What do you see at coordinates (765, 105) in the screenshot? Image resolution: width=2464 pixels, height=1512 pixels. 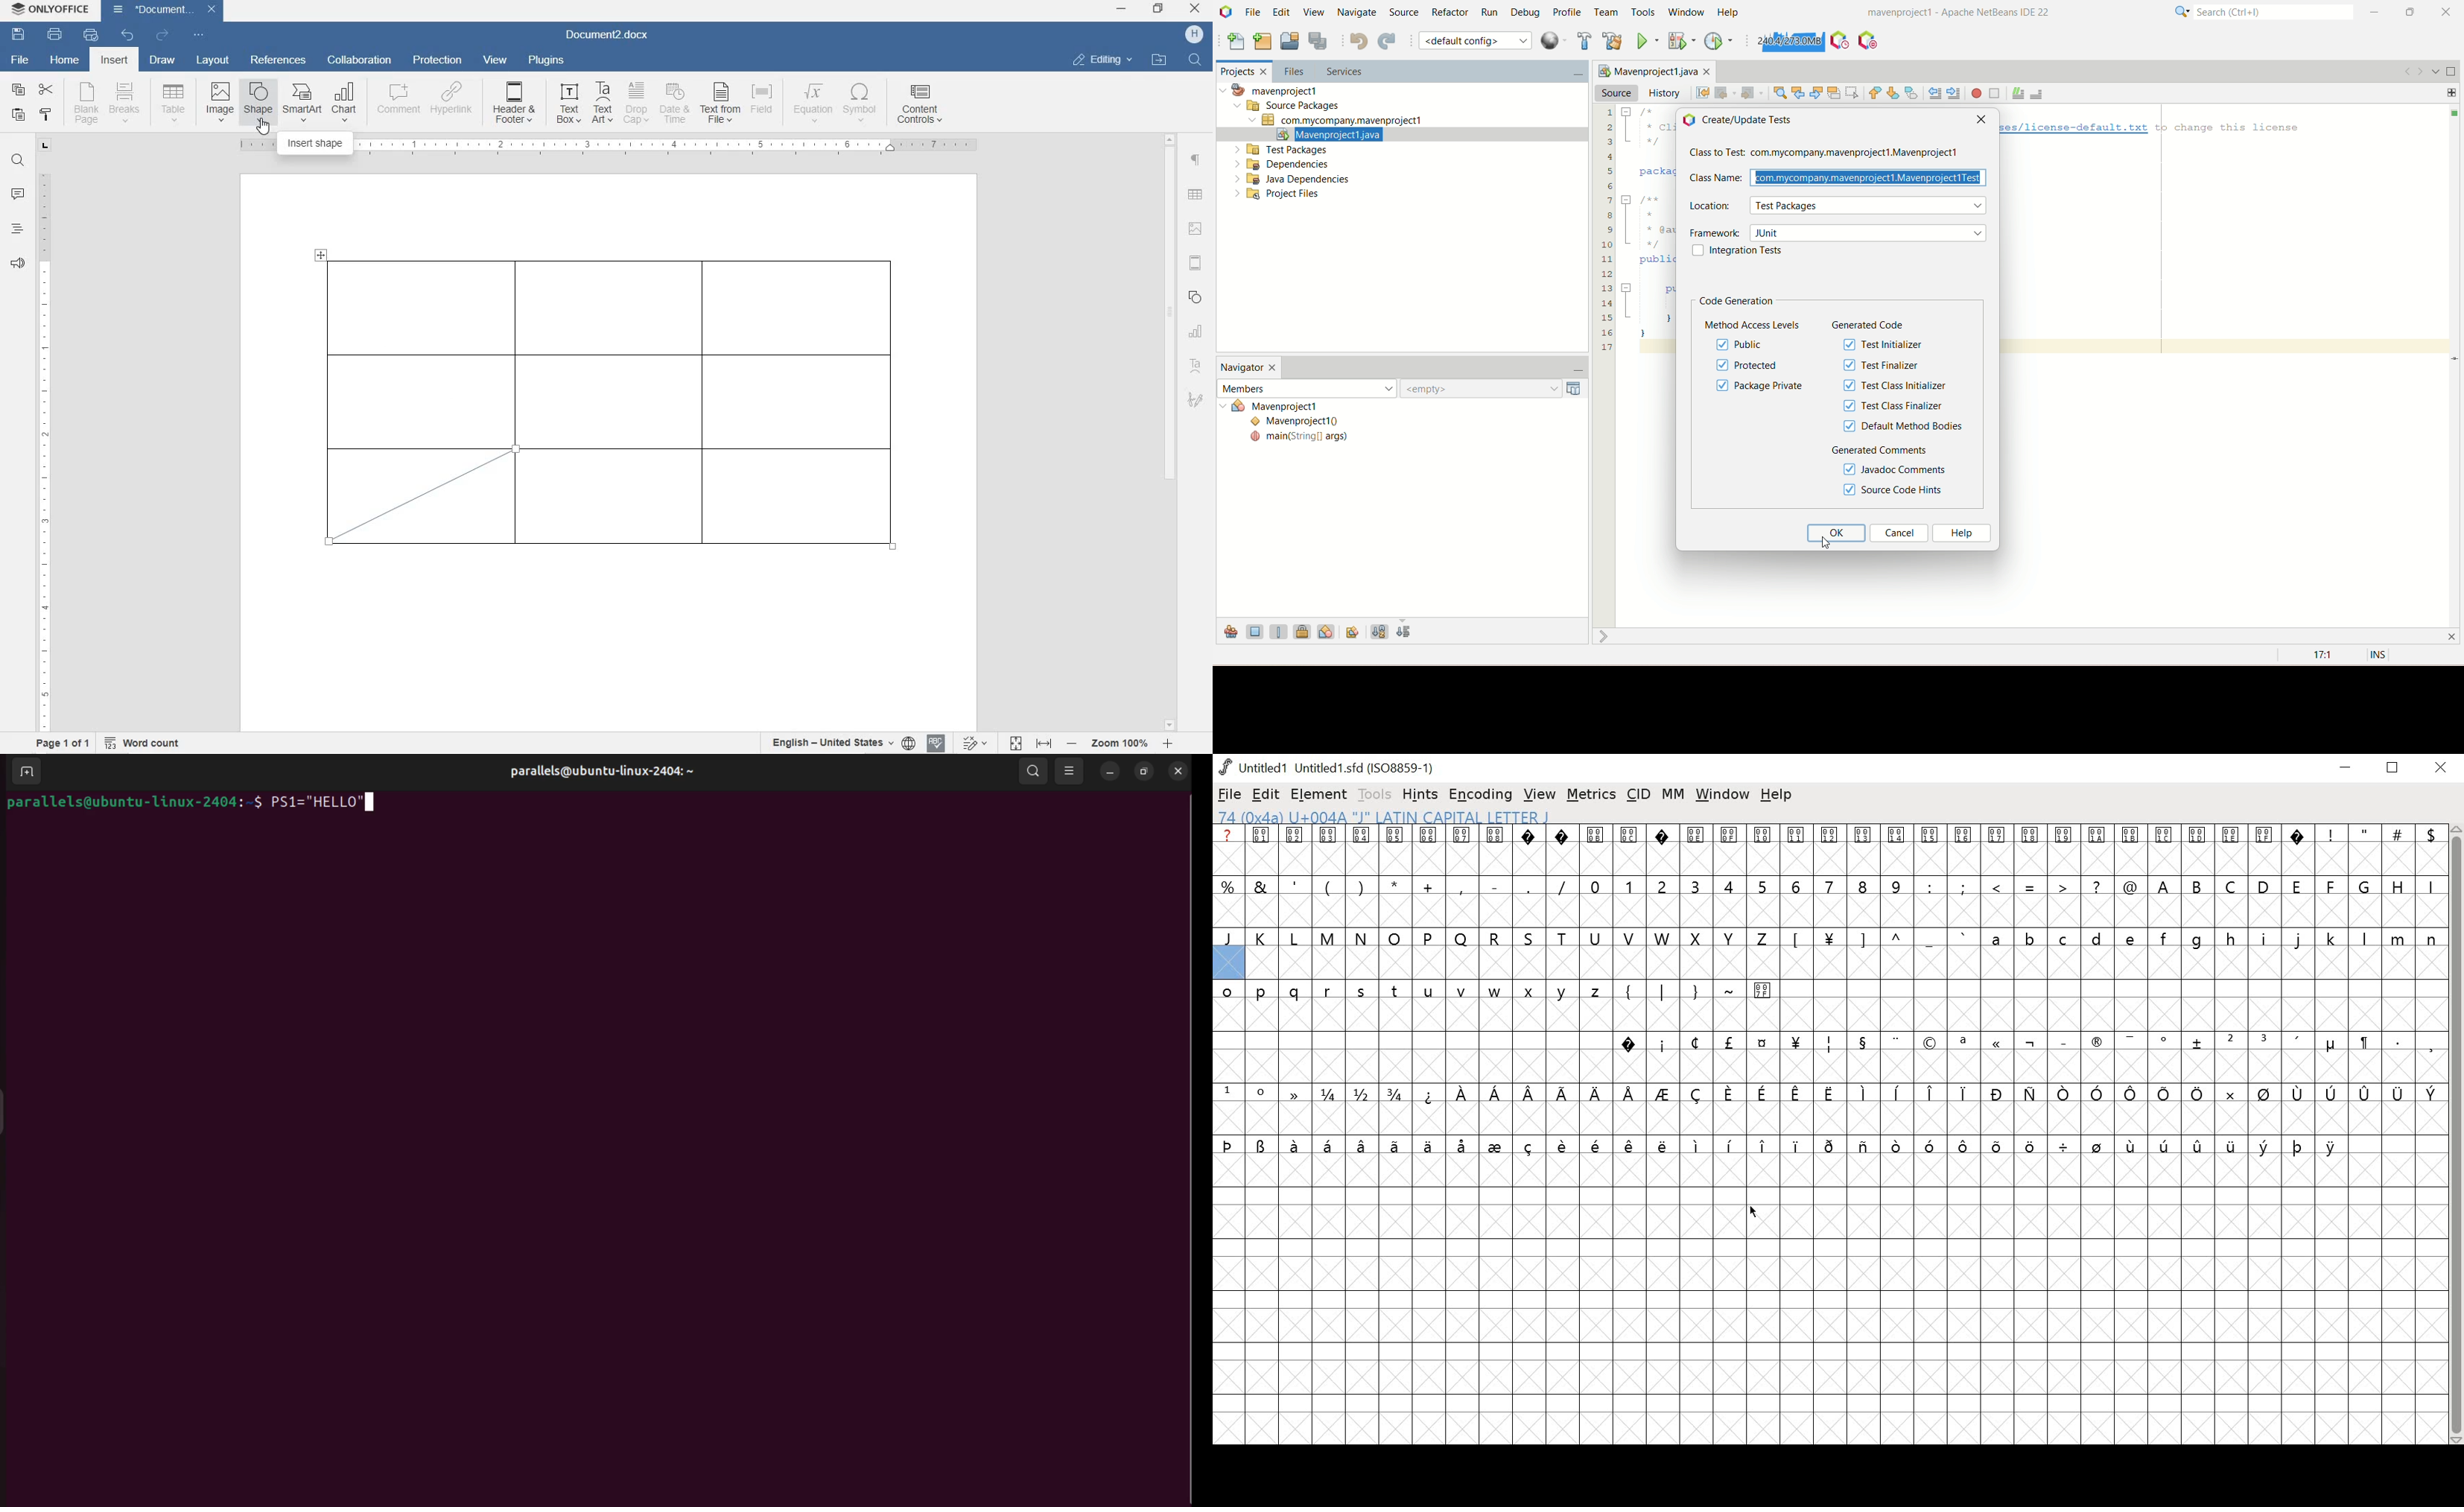 I see `FIELD` at bounding box center [765, 105].